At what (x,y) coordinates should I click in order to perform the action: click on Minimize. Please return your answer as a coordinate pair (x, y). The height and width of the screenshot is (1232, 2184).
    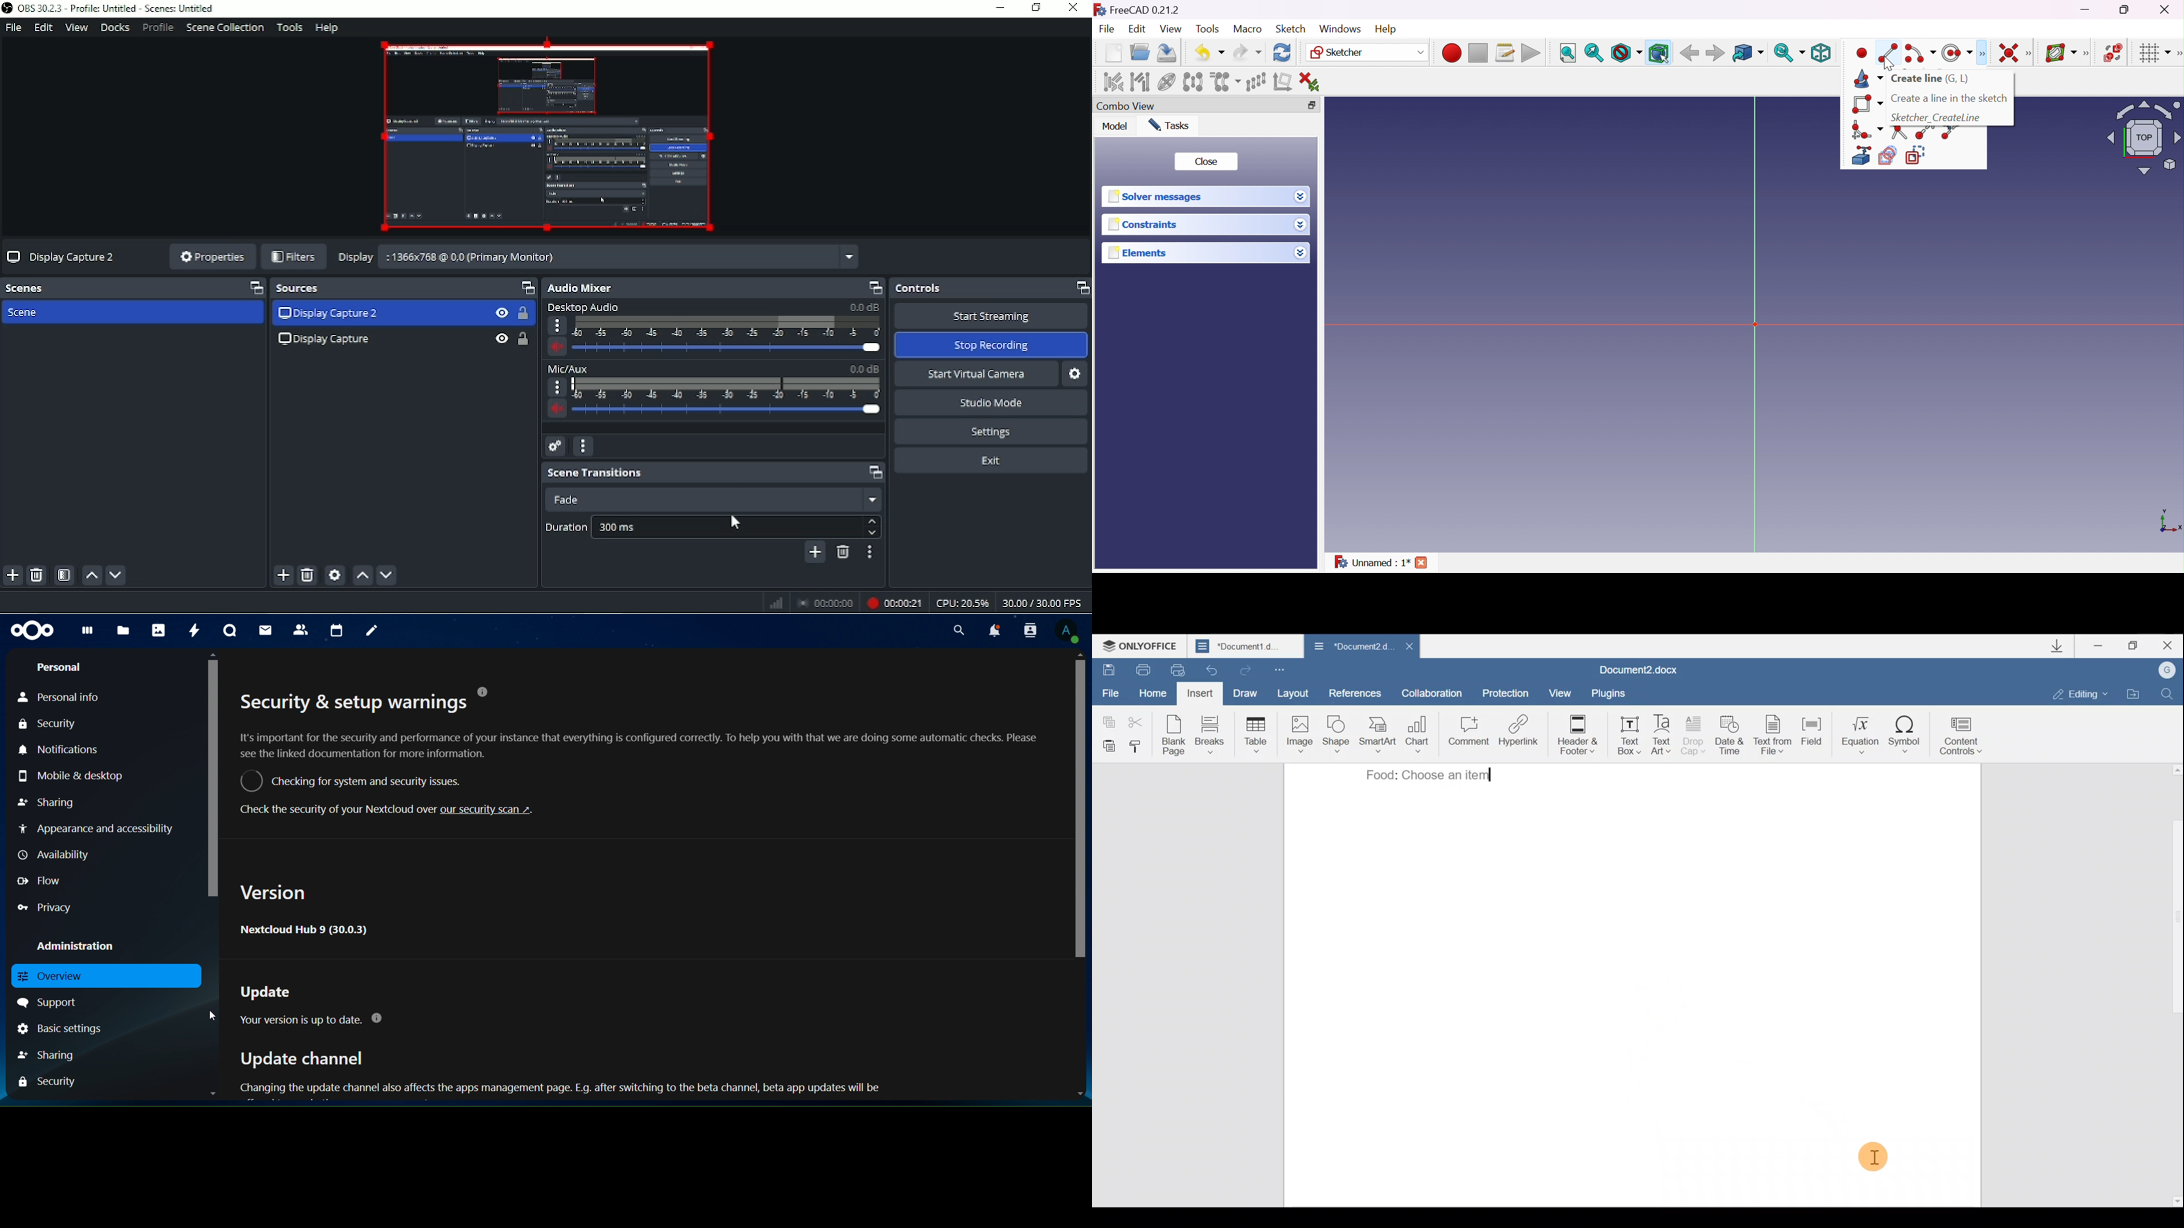
    Looking at the image, I should click on (1000, 8).